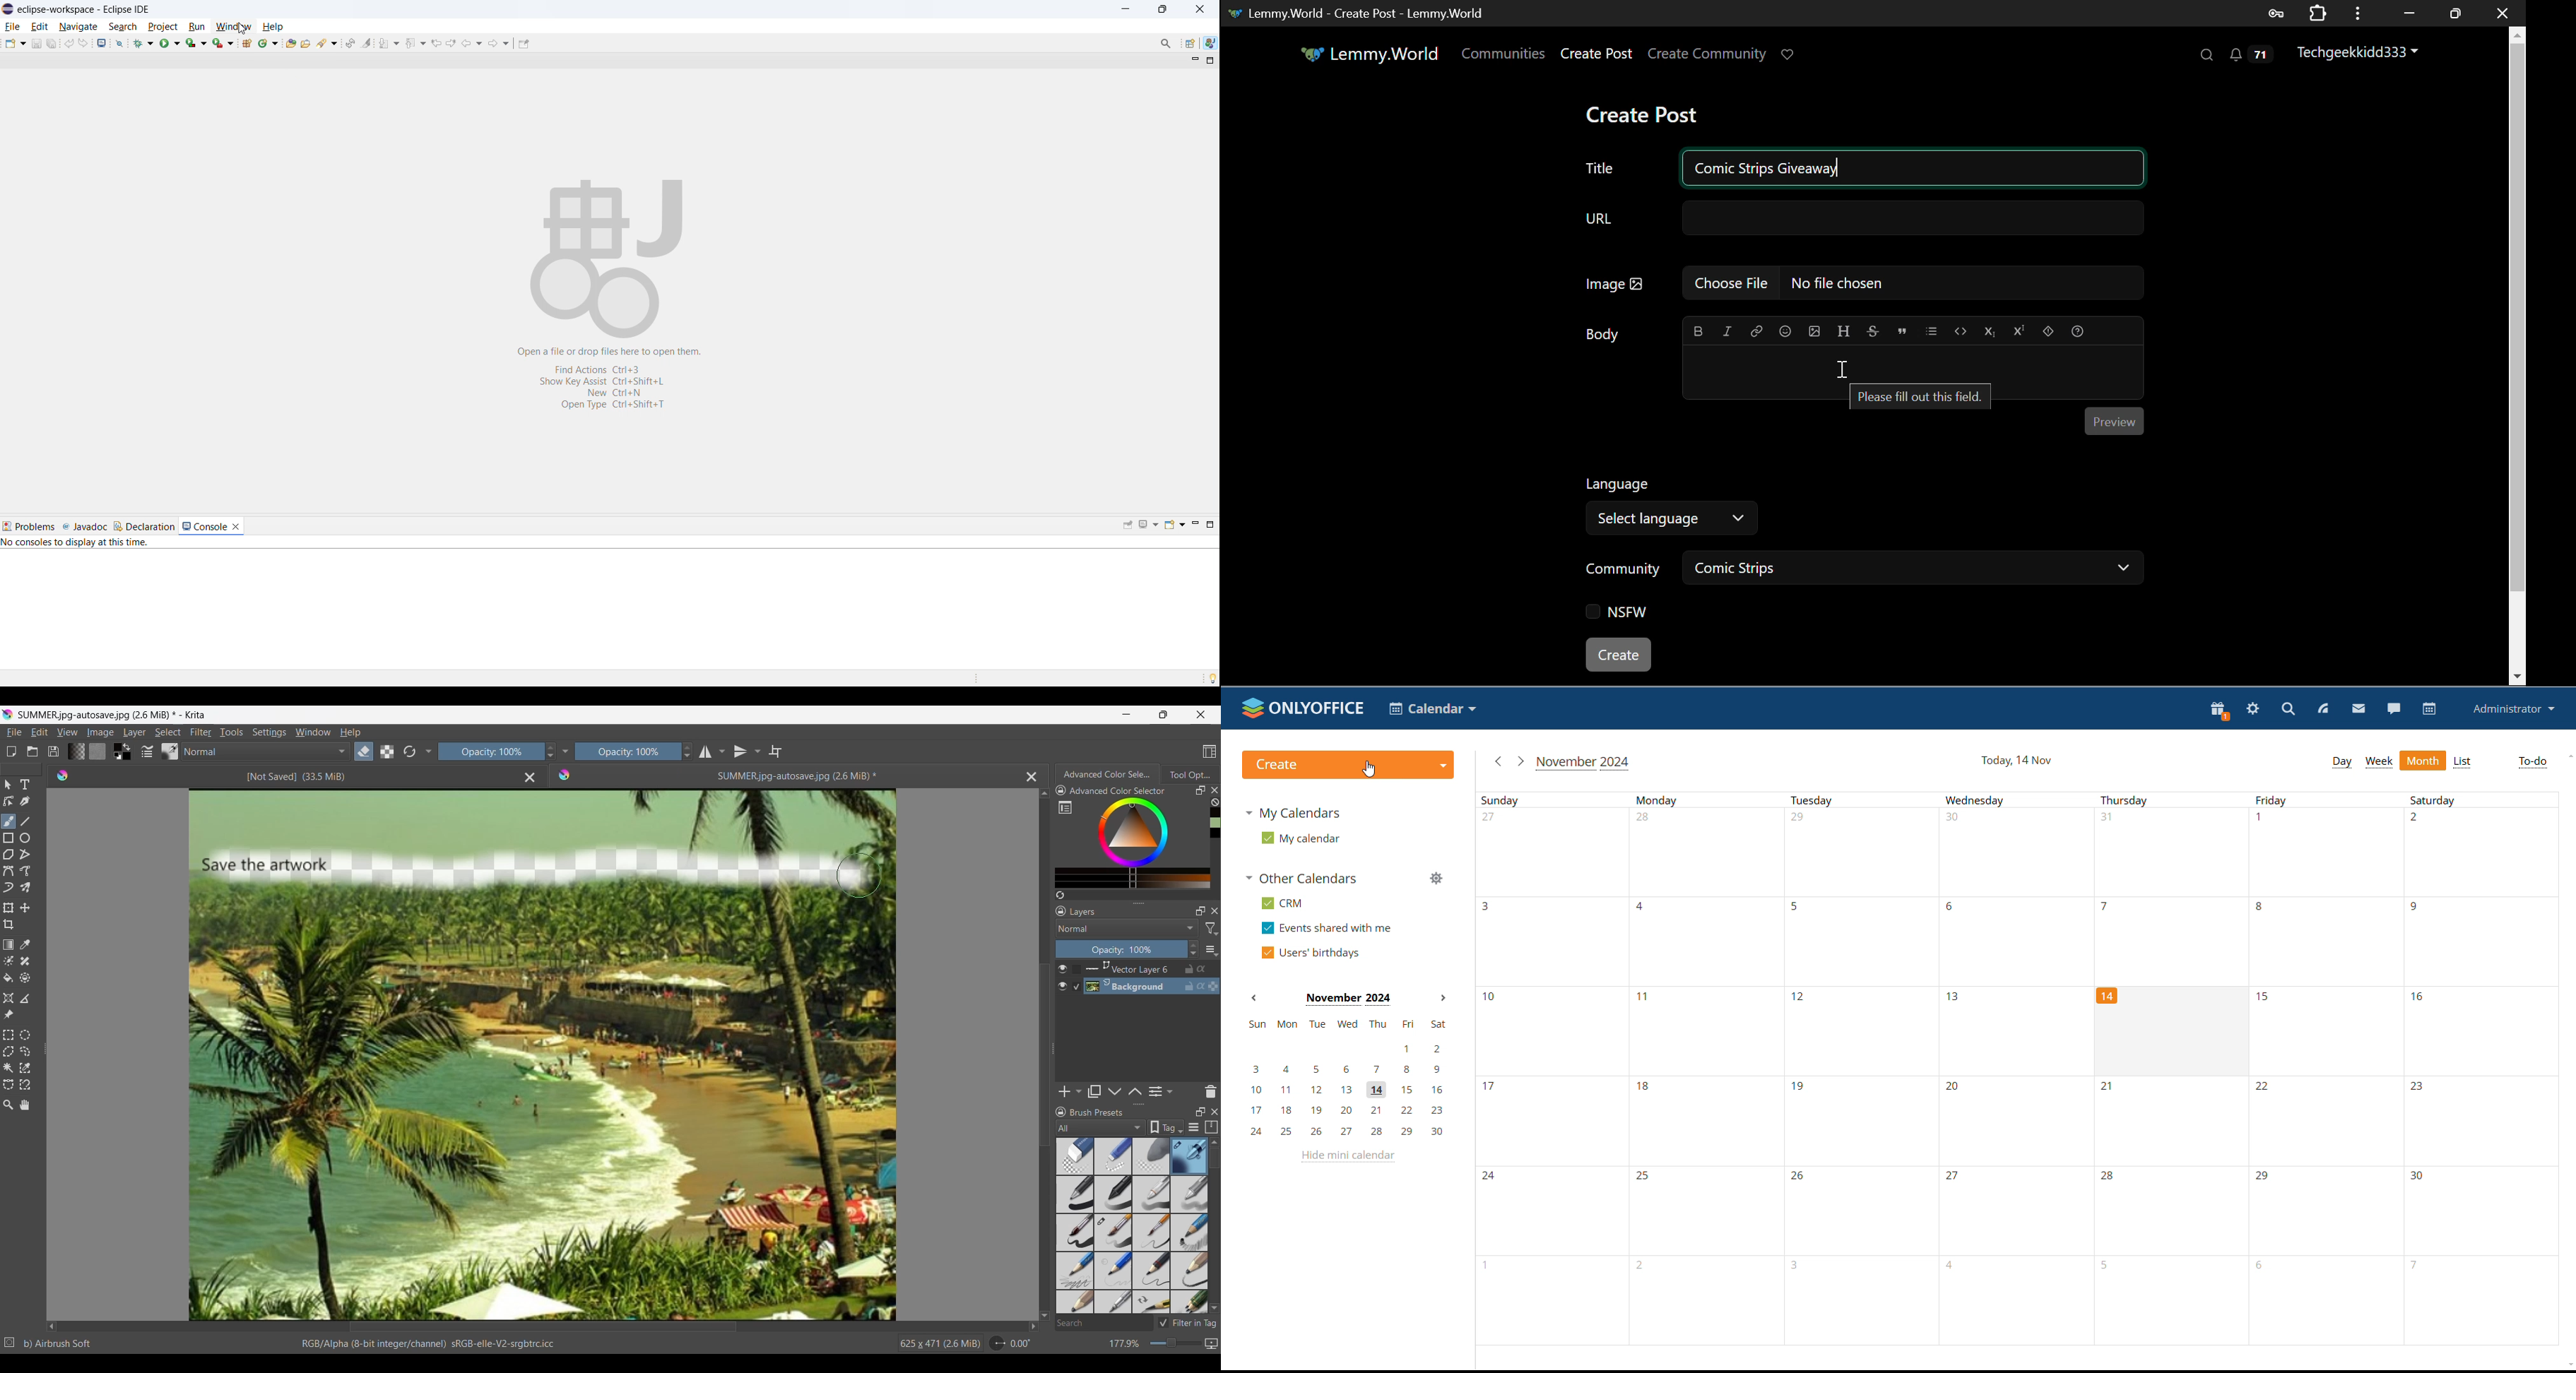  What do you see at coordinates (1756, 328) in the screenshot?
I see `link` at bounding box center [1756, 328].